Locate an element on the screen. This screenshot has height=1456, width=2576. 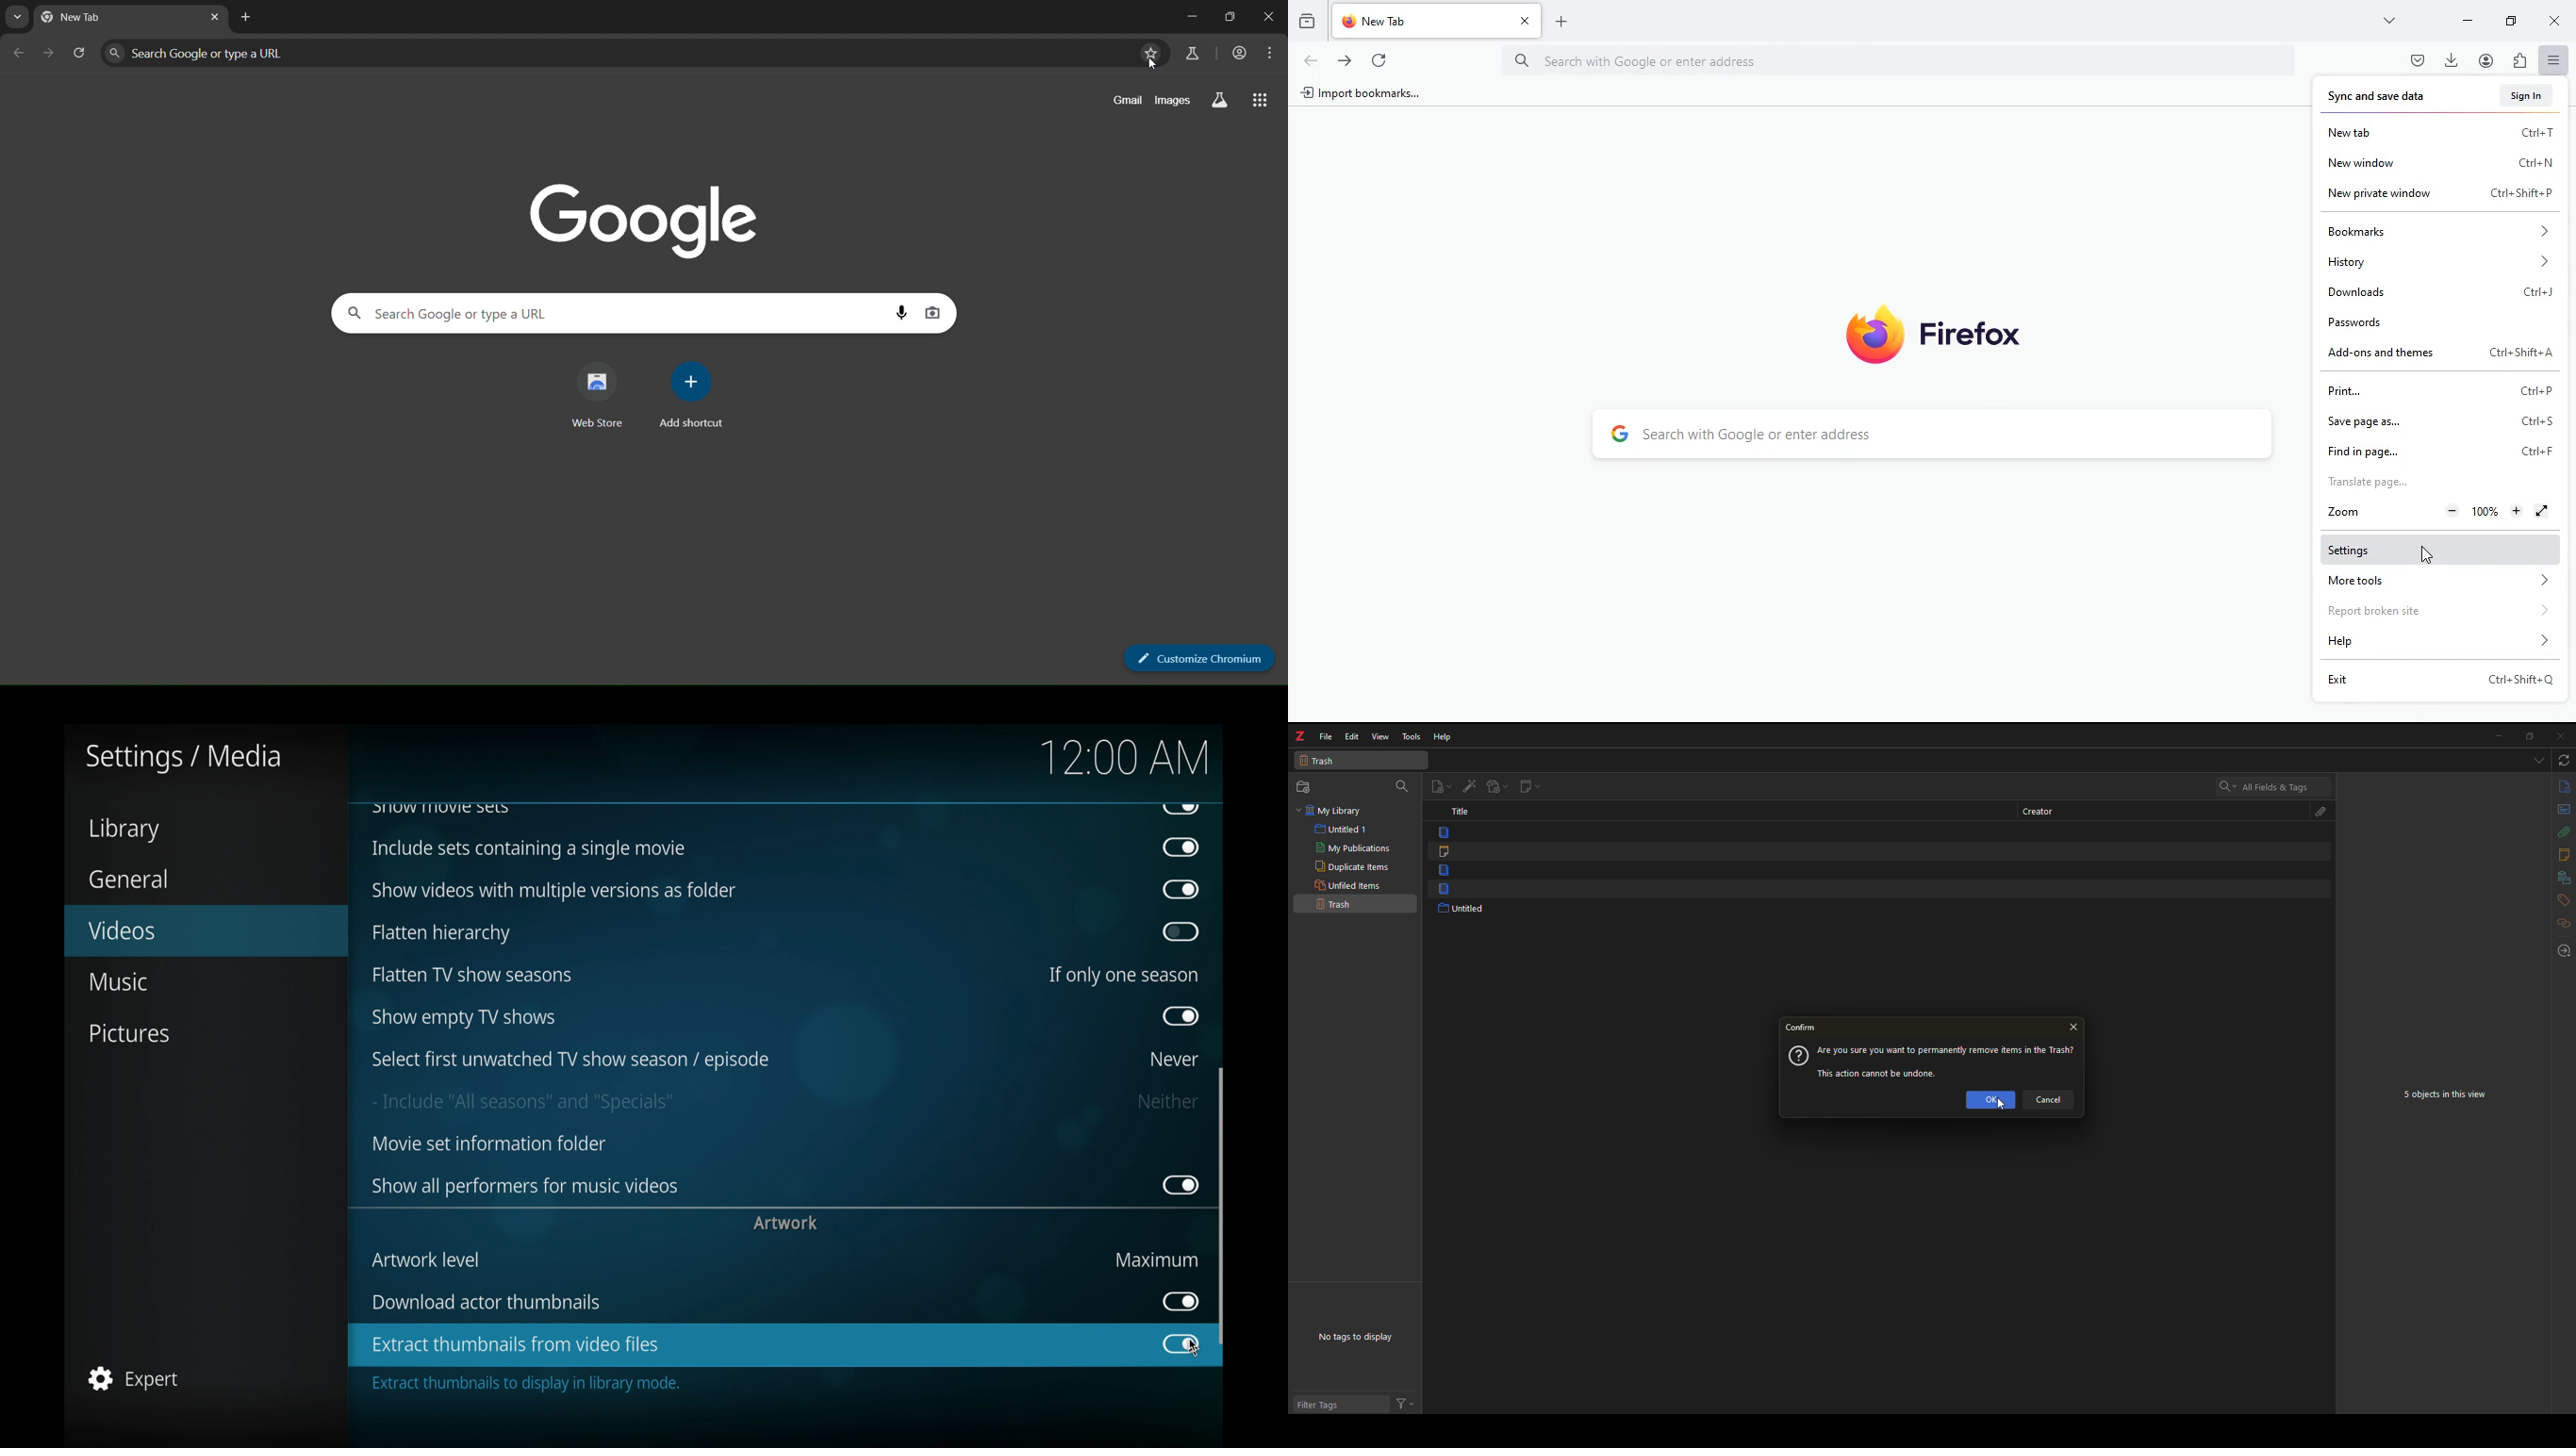
add item is located at coordinates (1468, 785).